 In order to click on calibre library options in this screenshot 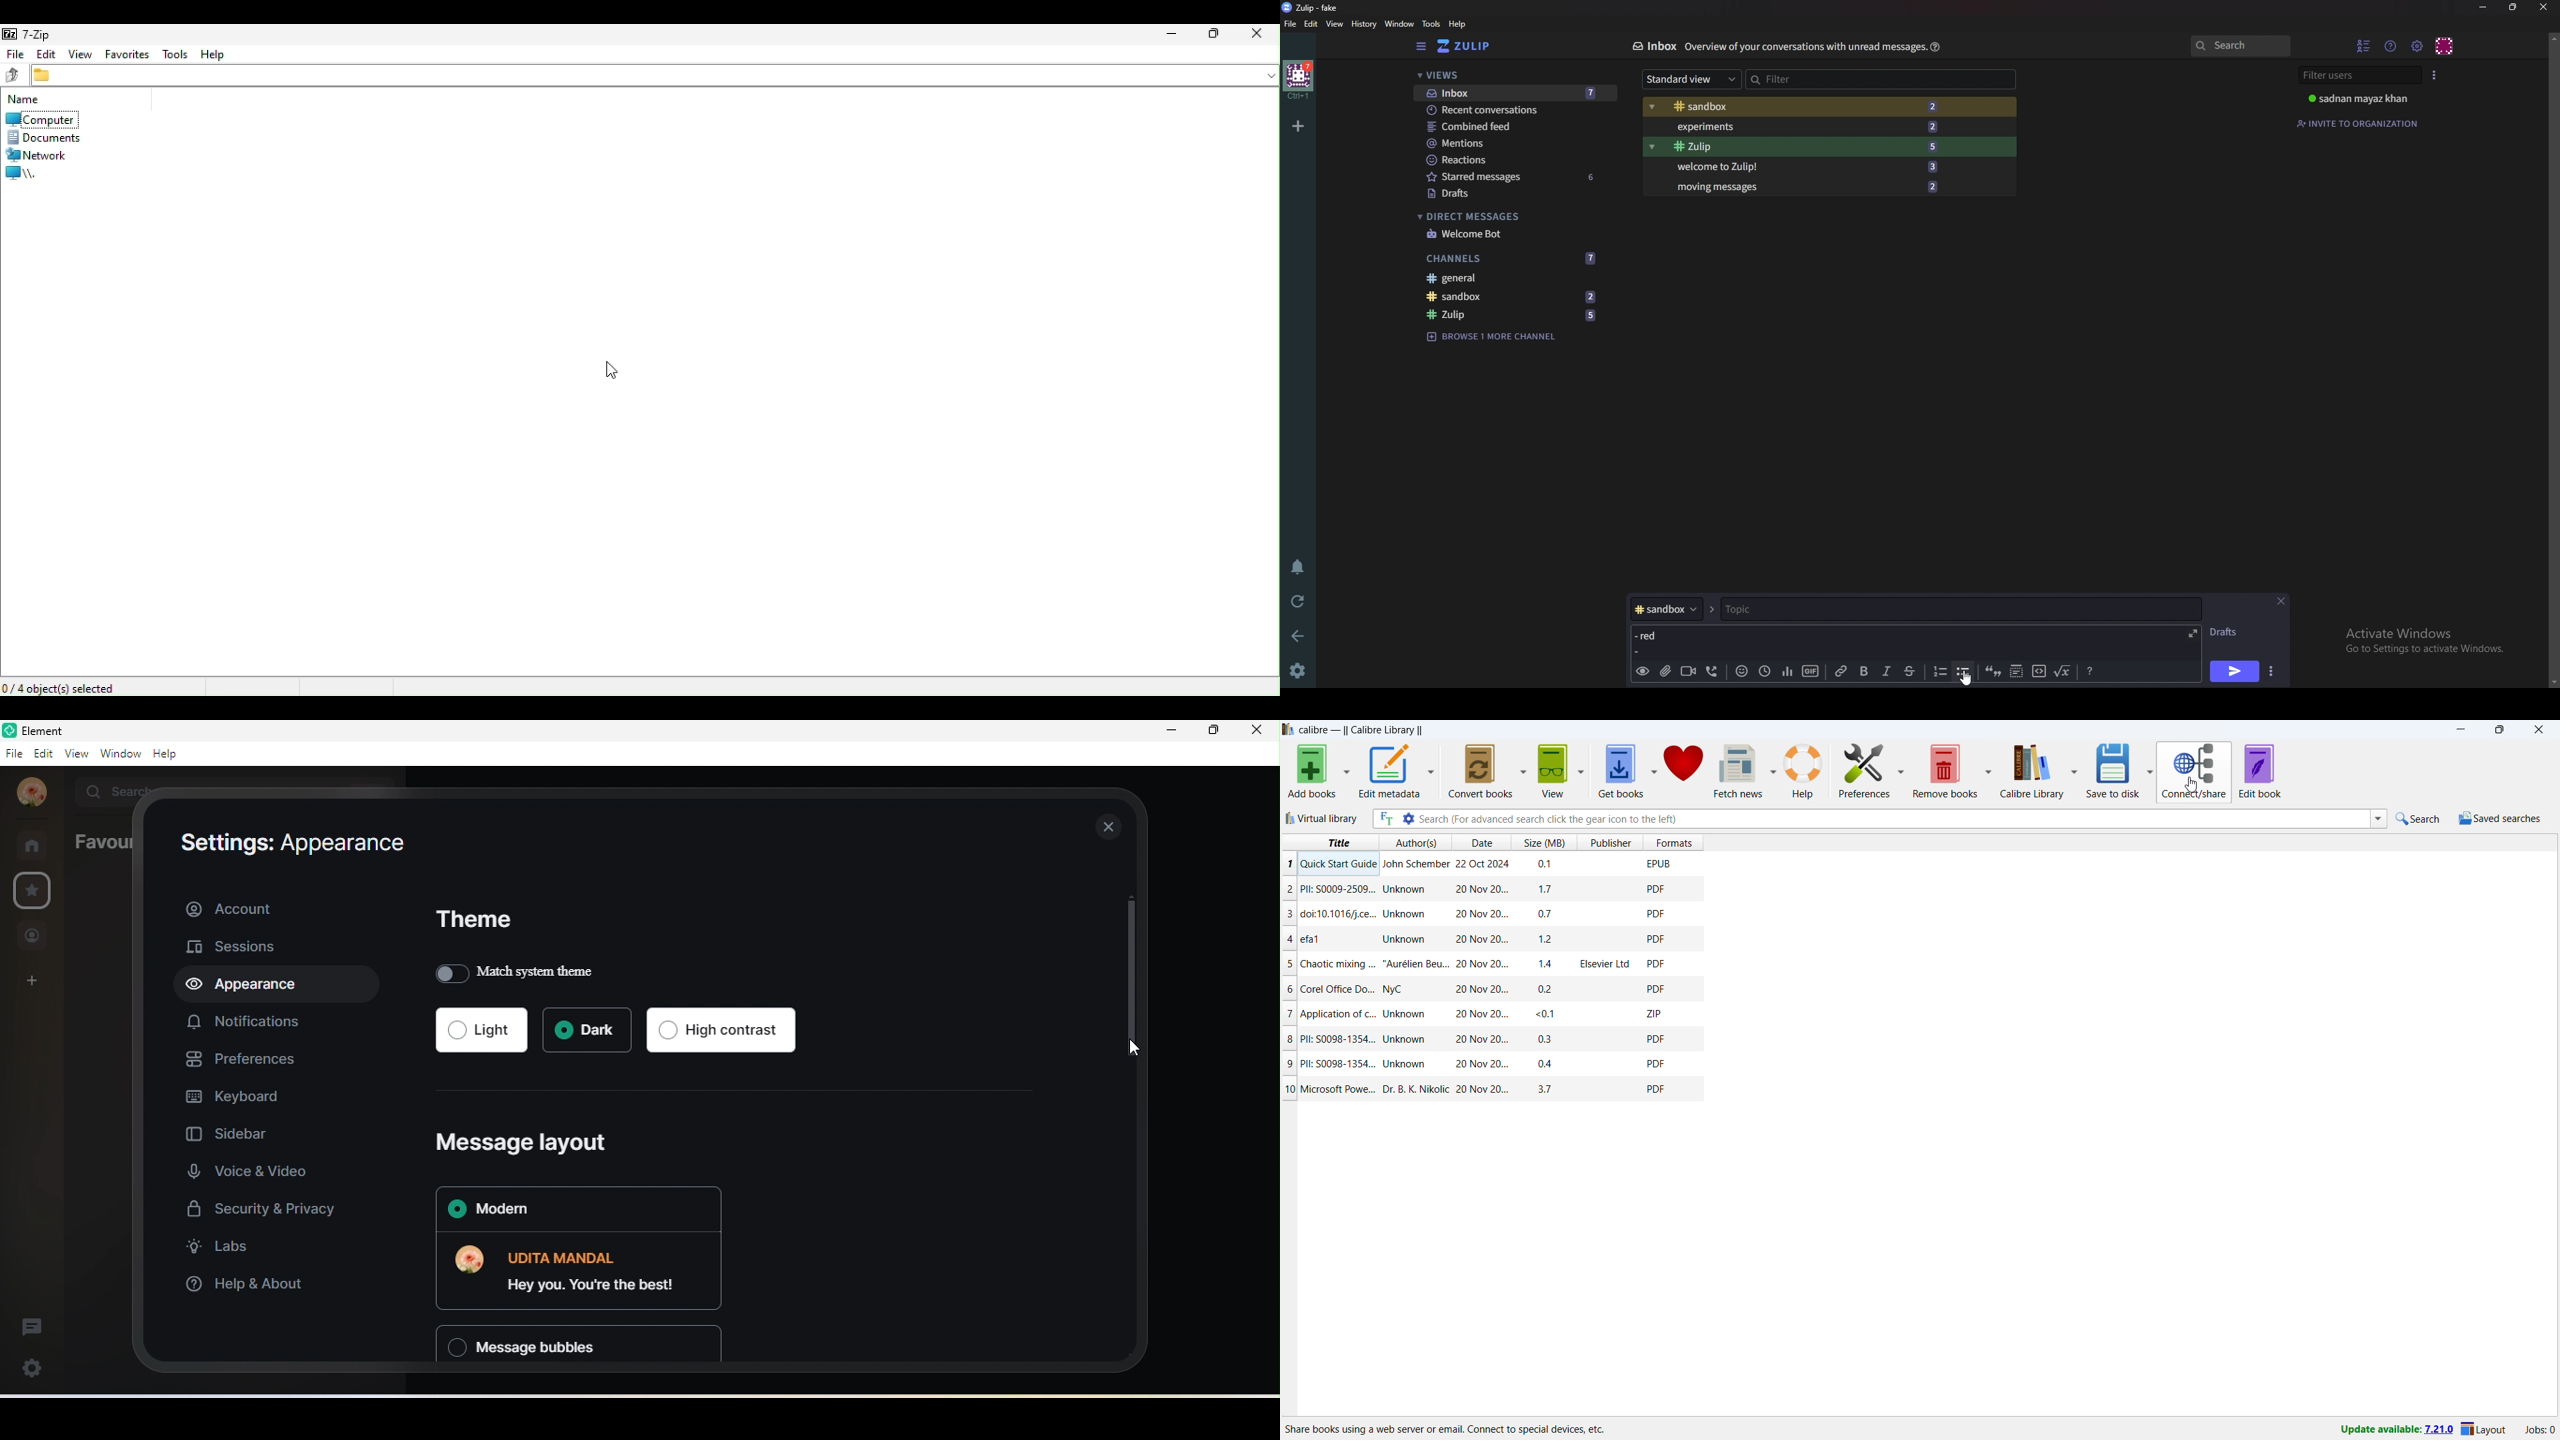, I will do `click(2075, 771)`.